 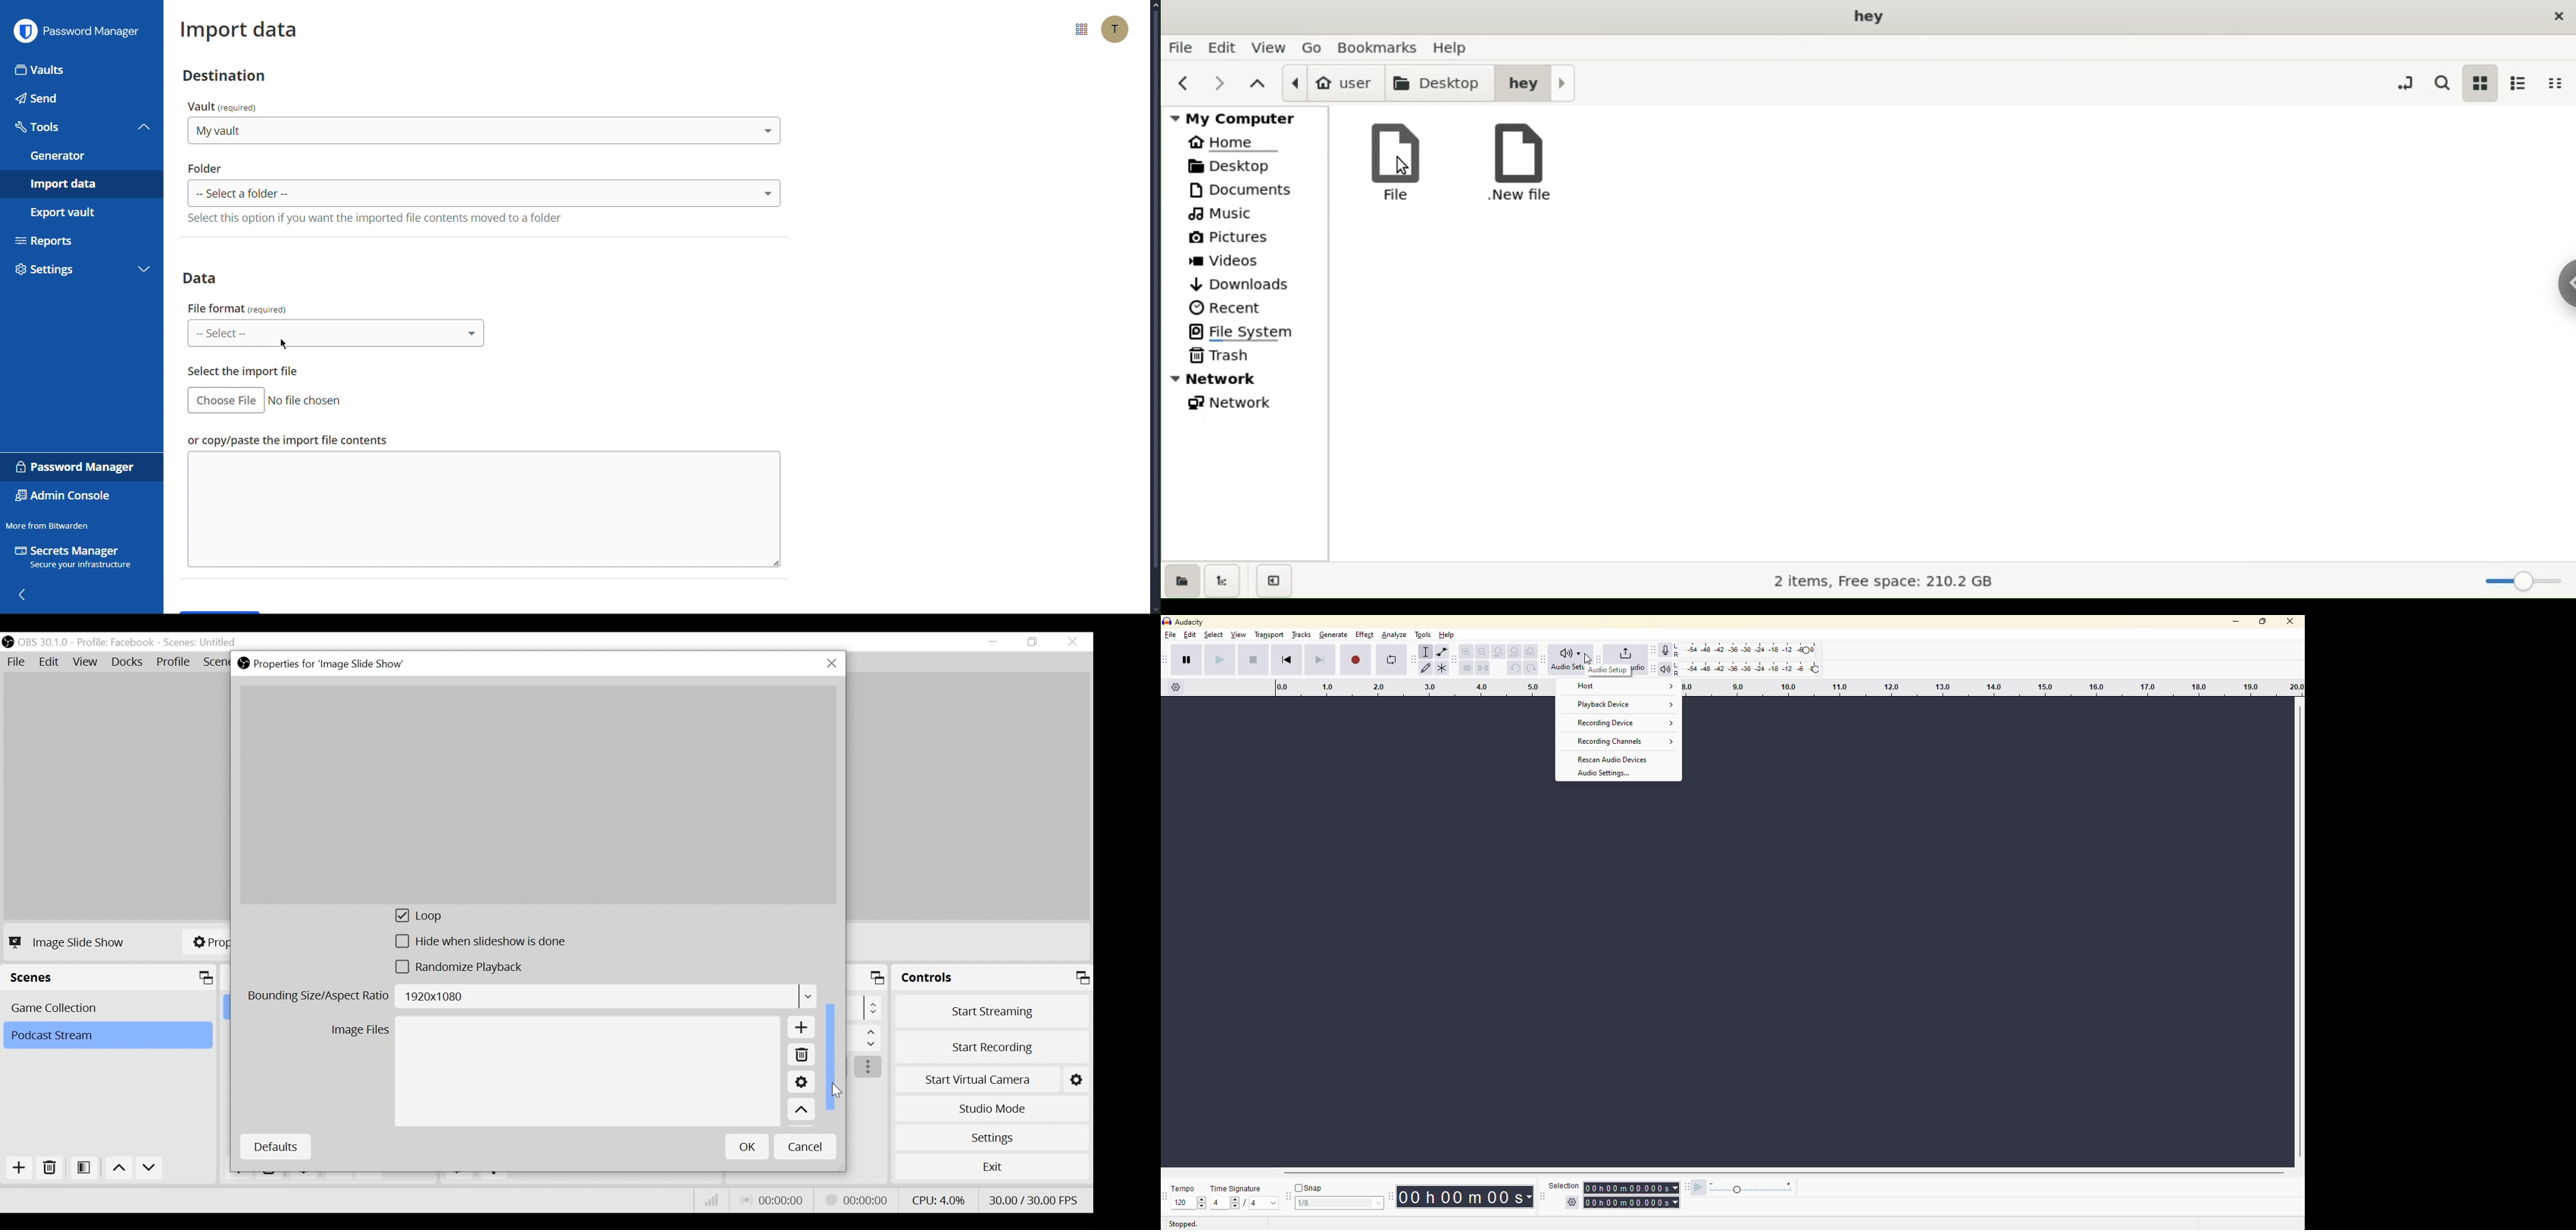 What do you see at coordinates (1188, 635) in the screenshot?
I see `edit` at bounding box center [1188, 635].